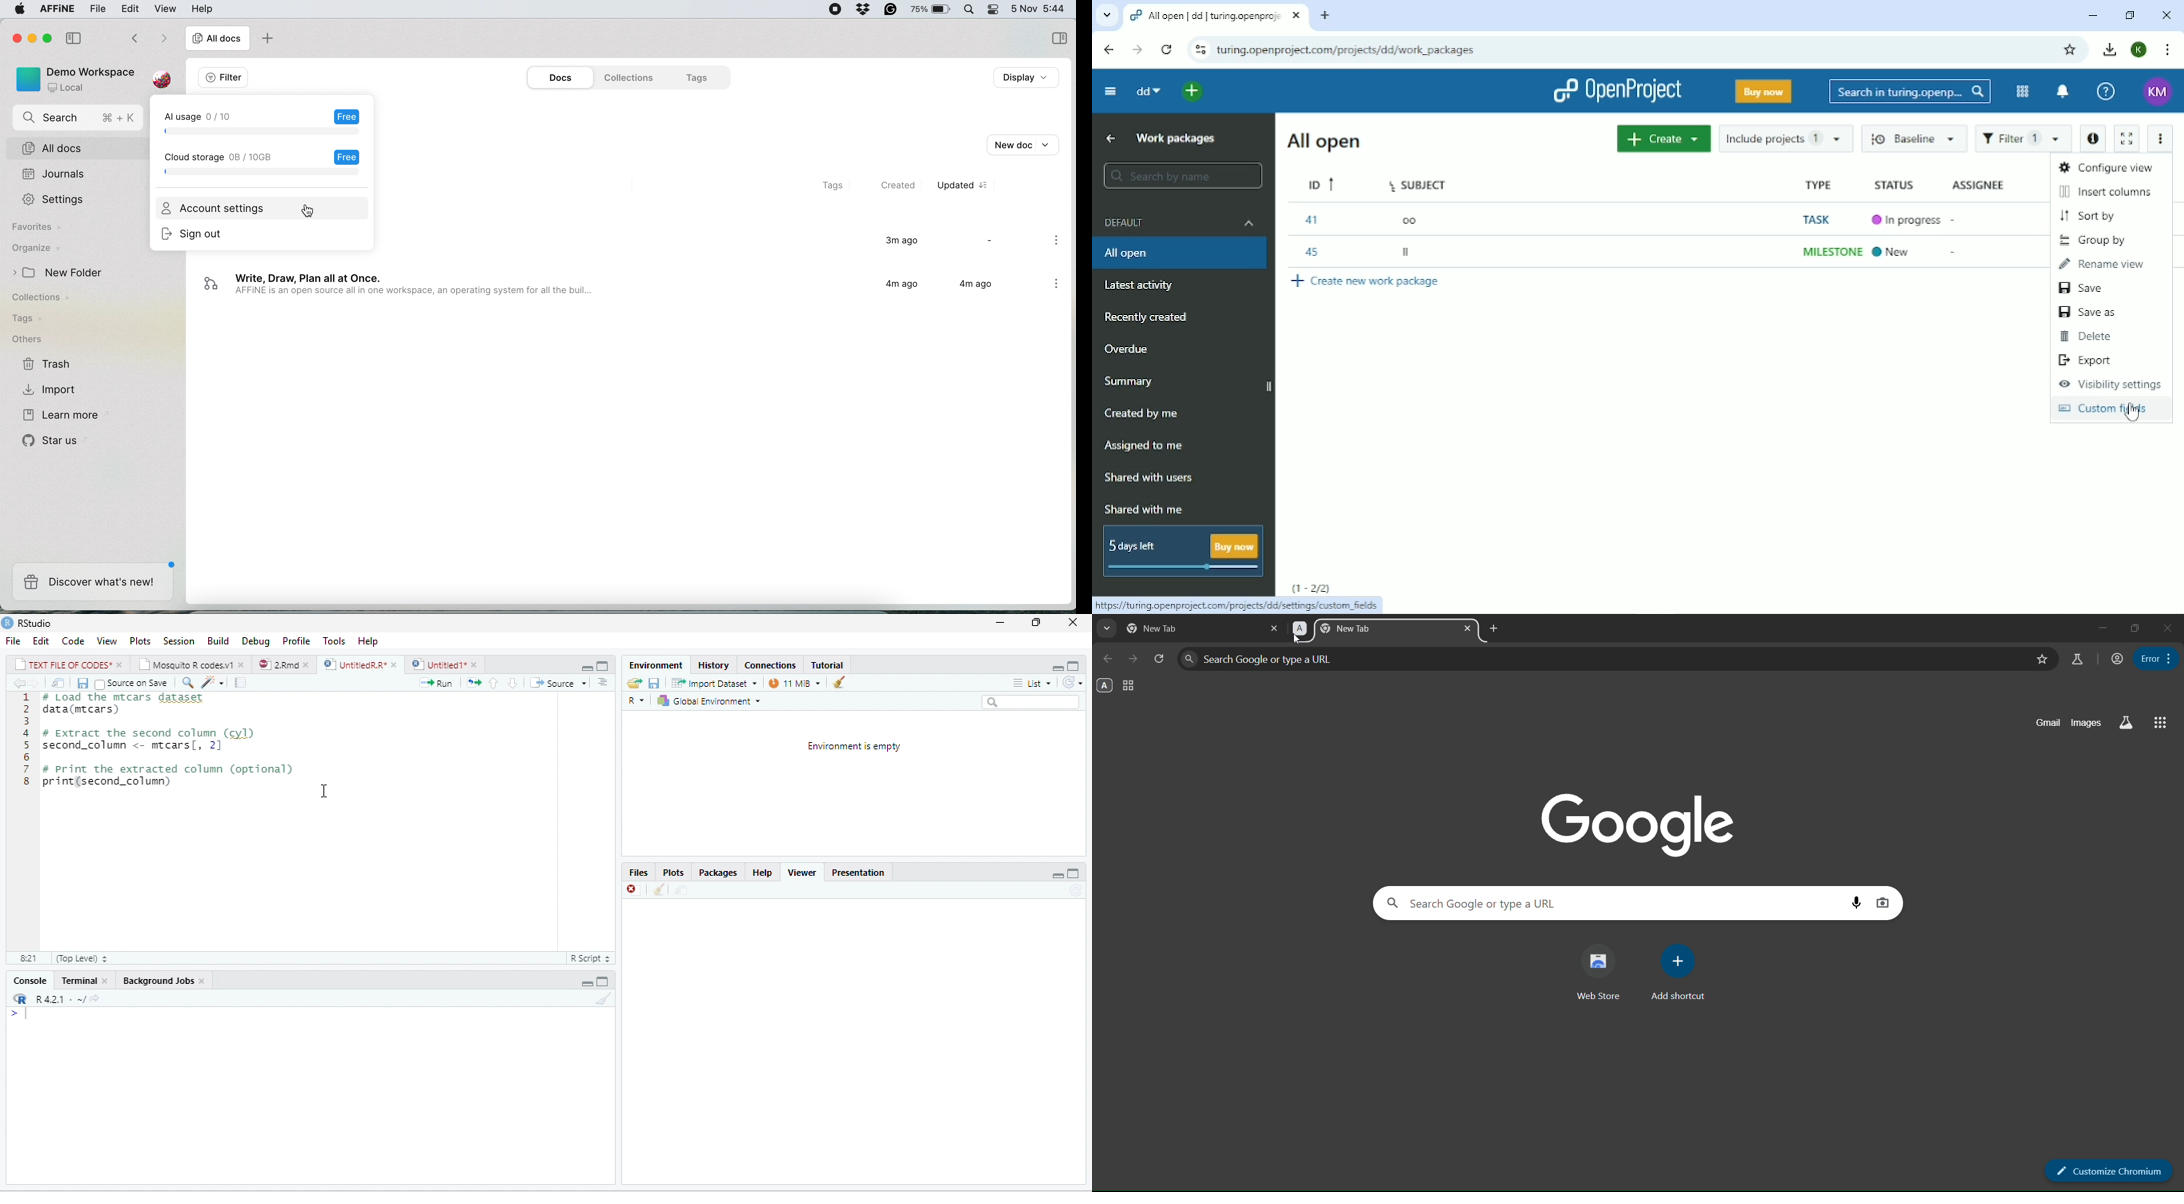 This screenshot has width=2184, height=1204. Describe the element at coordinates (632, 891) in the screenshot. I see `close` at that location.